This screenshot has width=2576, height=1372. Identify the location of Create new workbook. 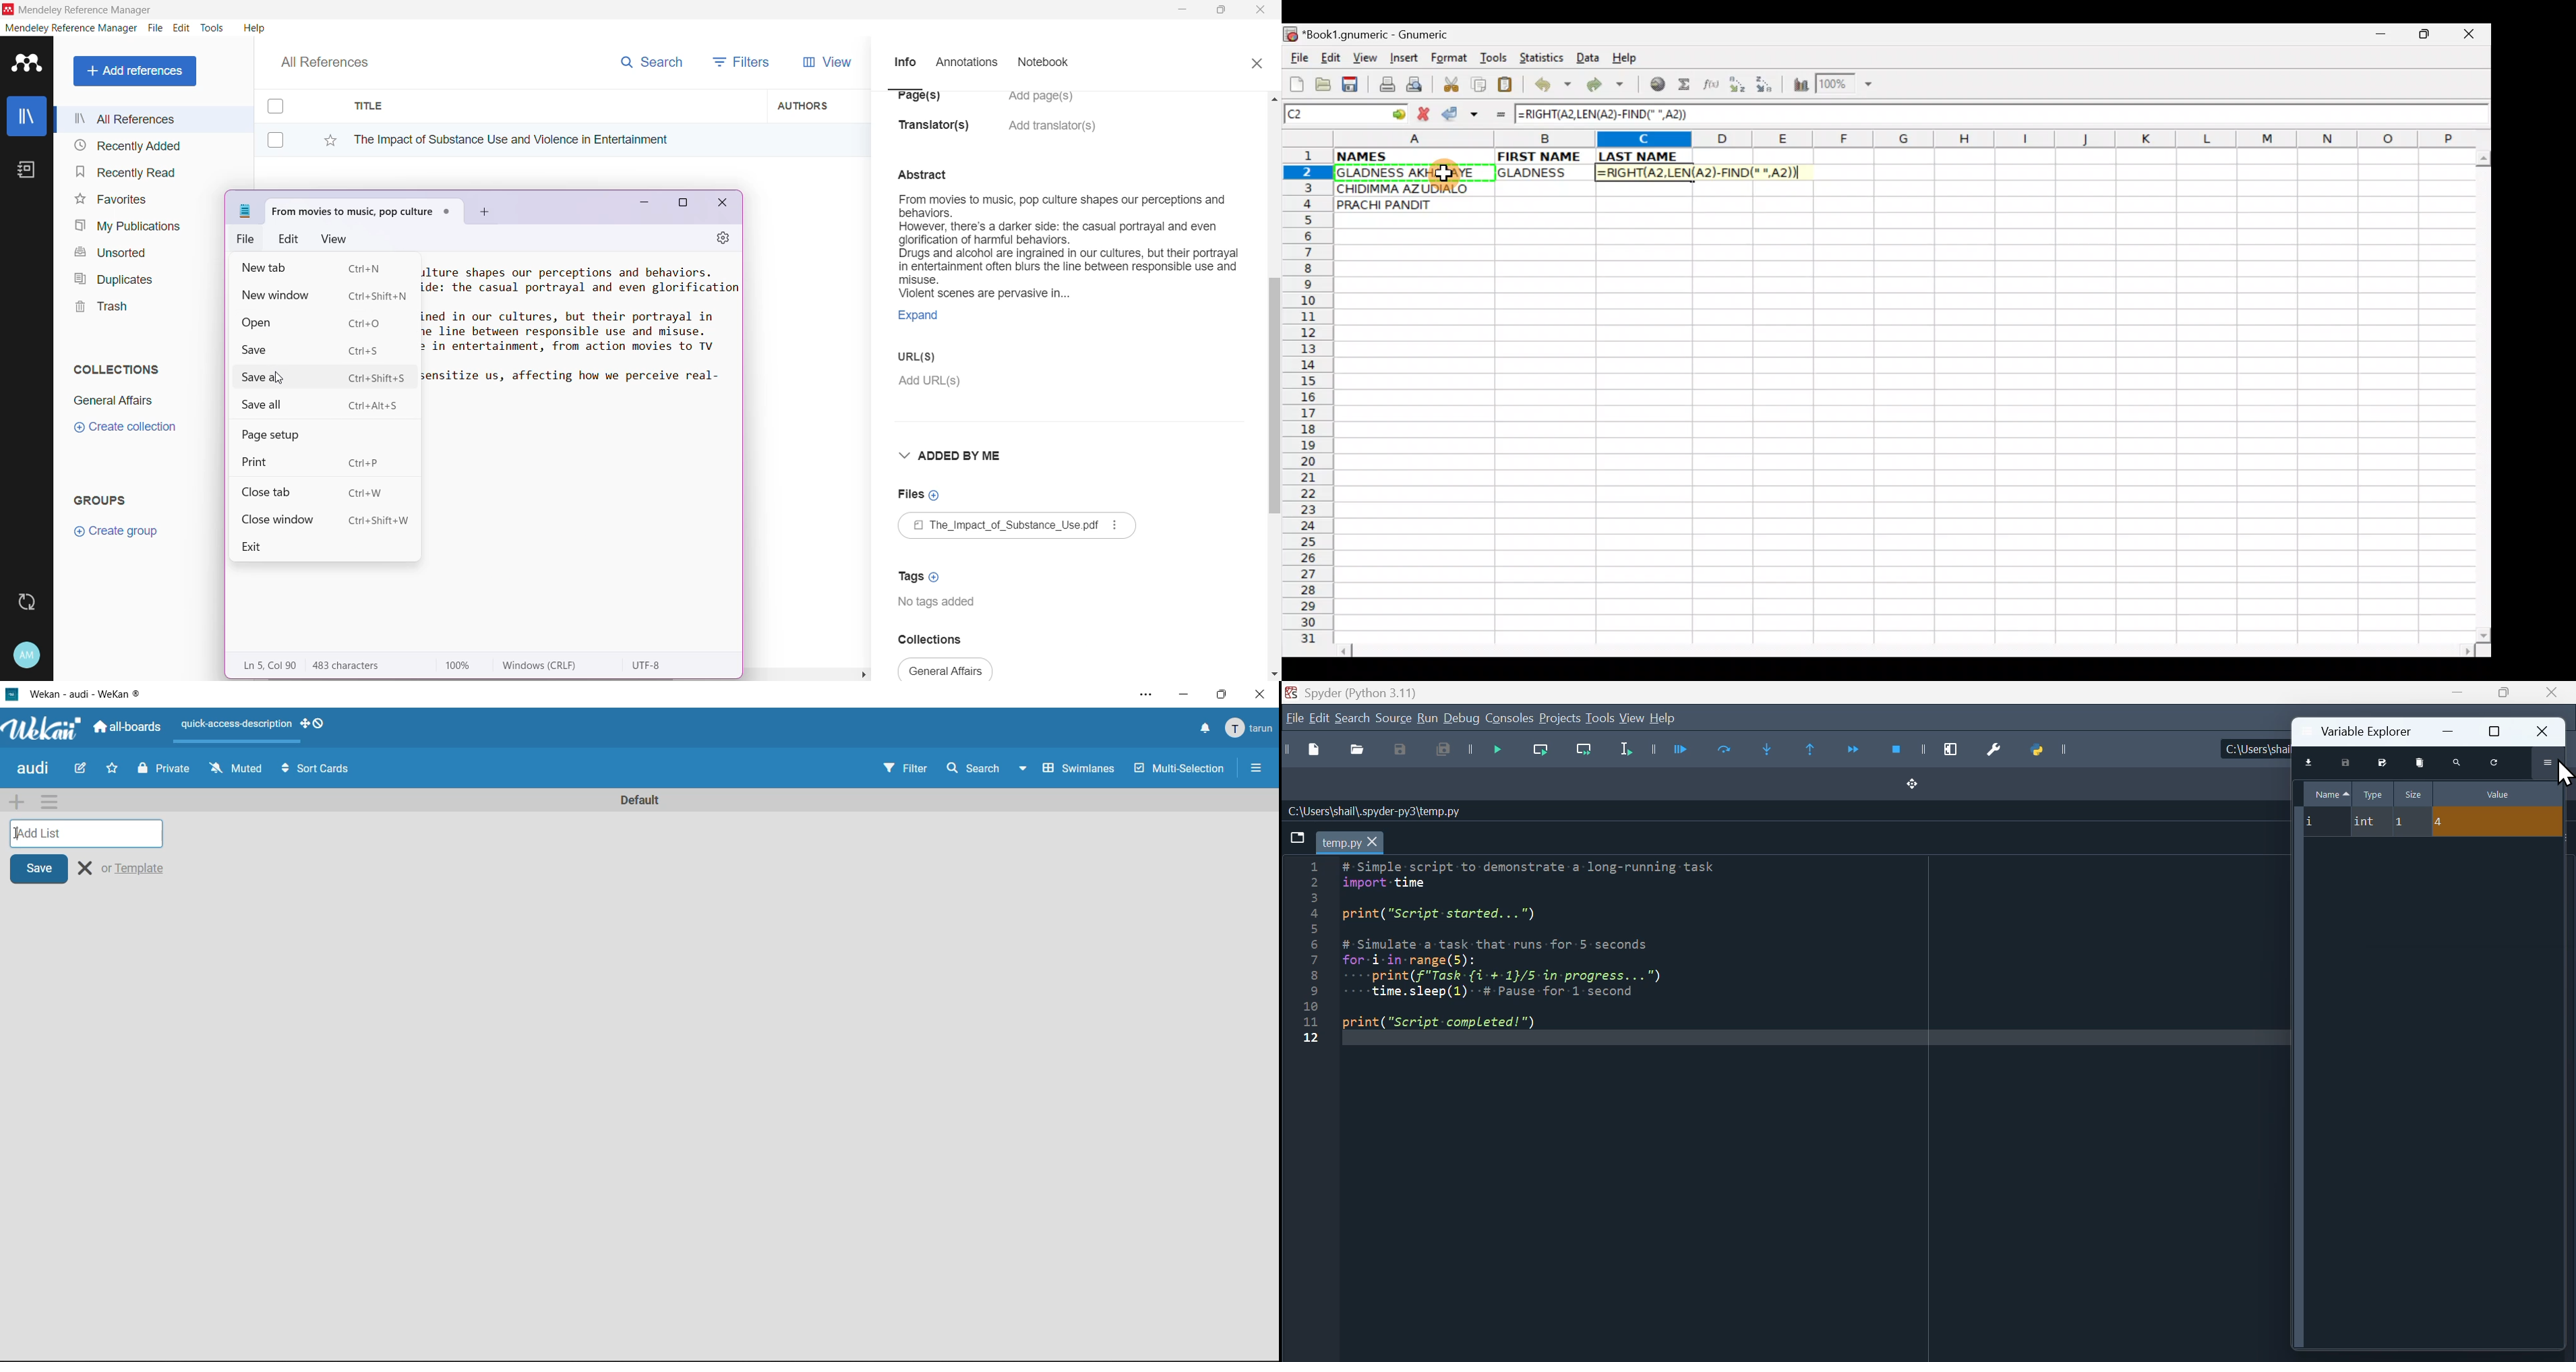
(1295, 82).